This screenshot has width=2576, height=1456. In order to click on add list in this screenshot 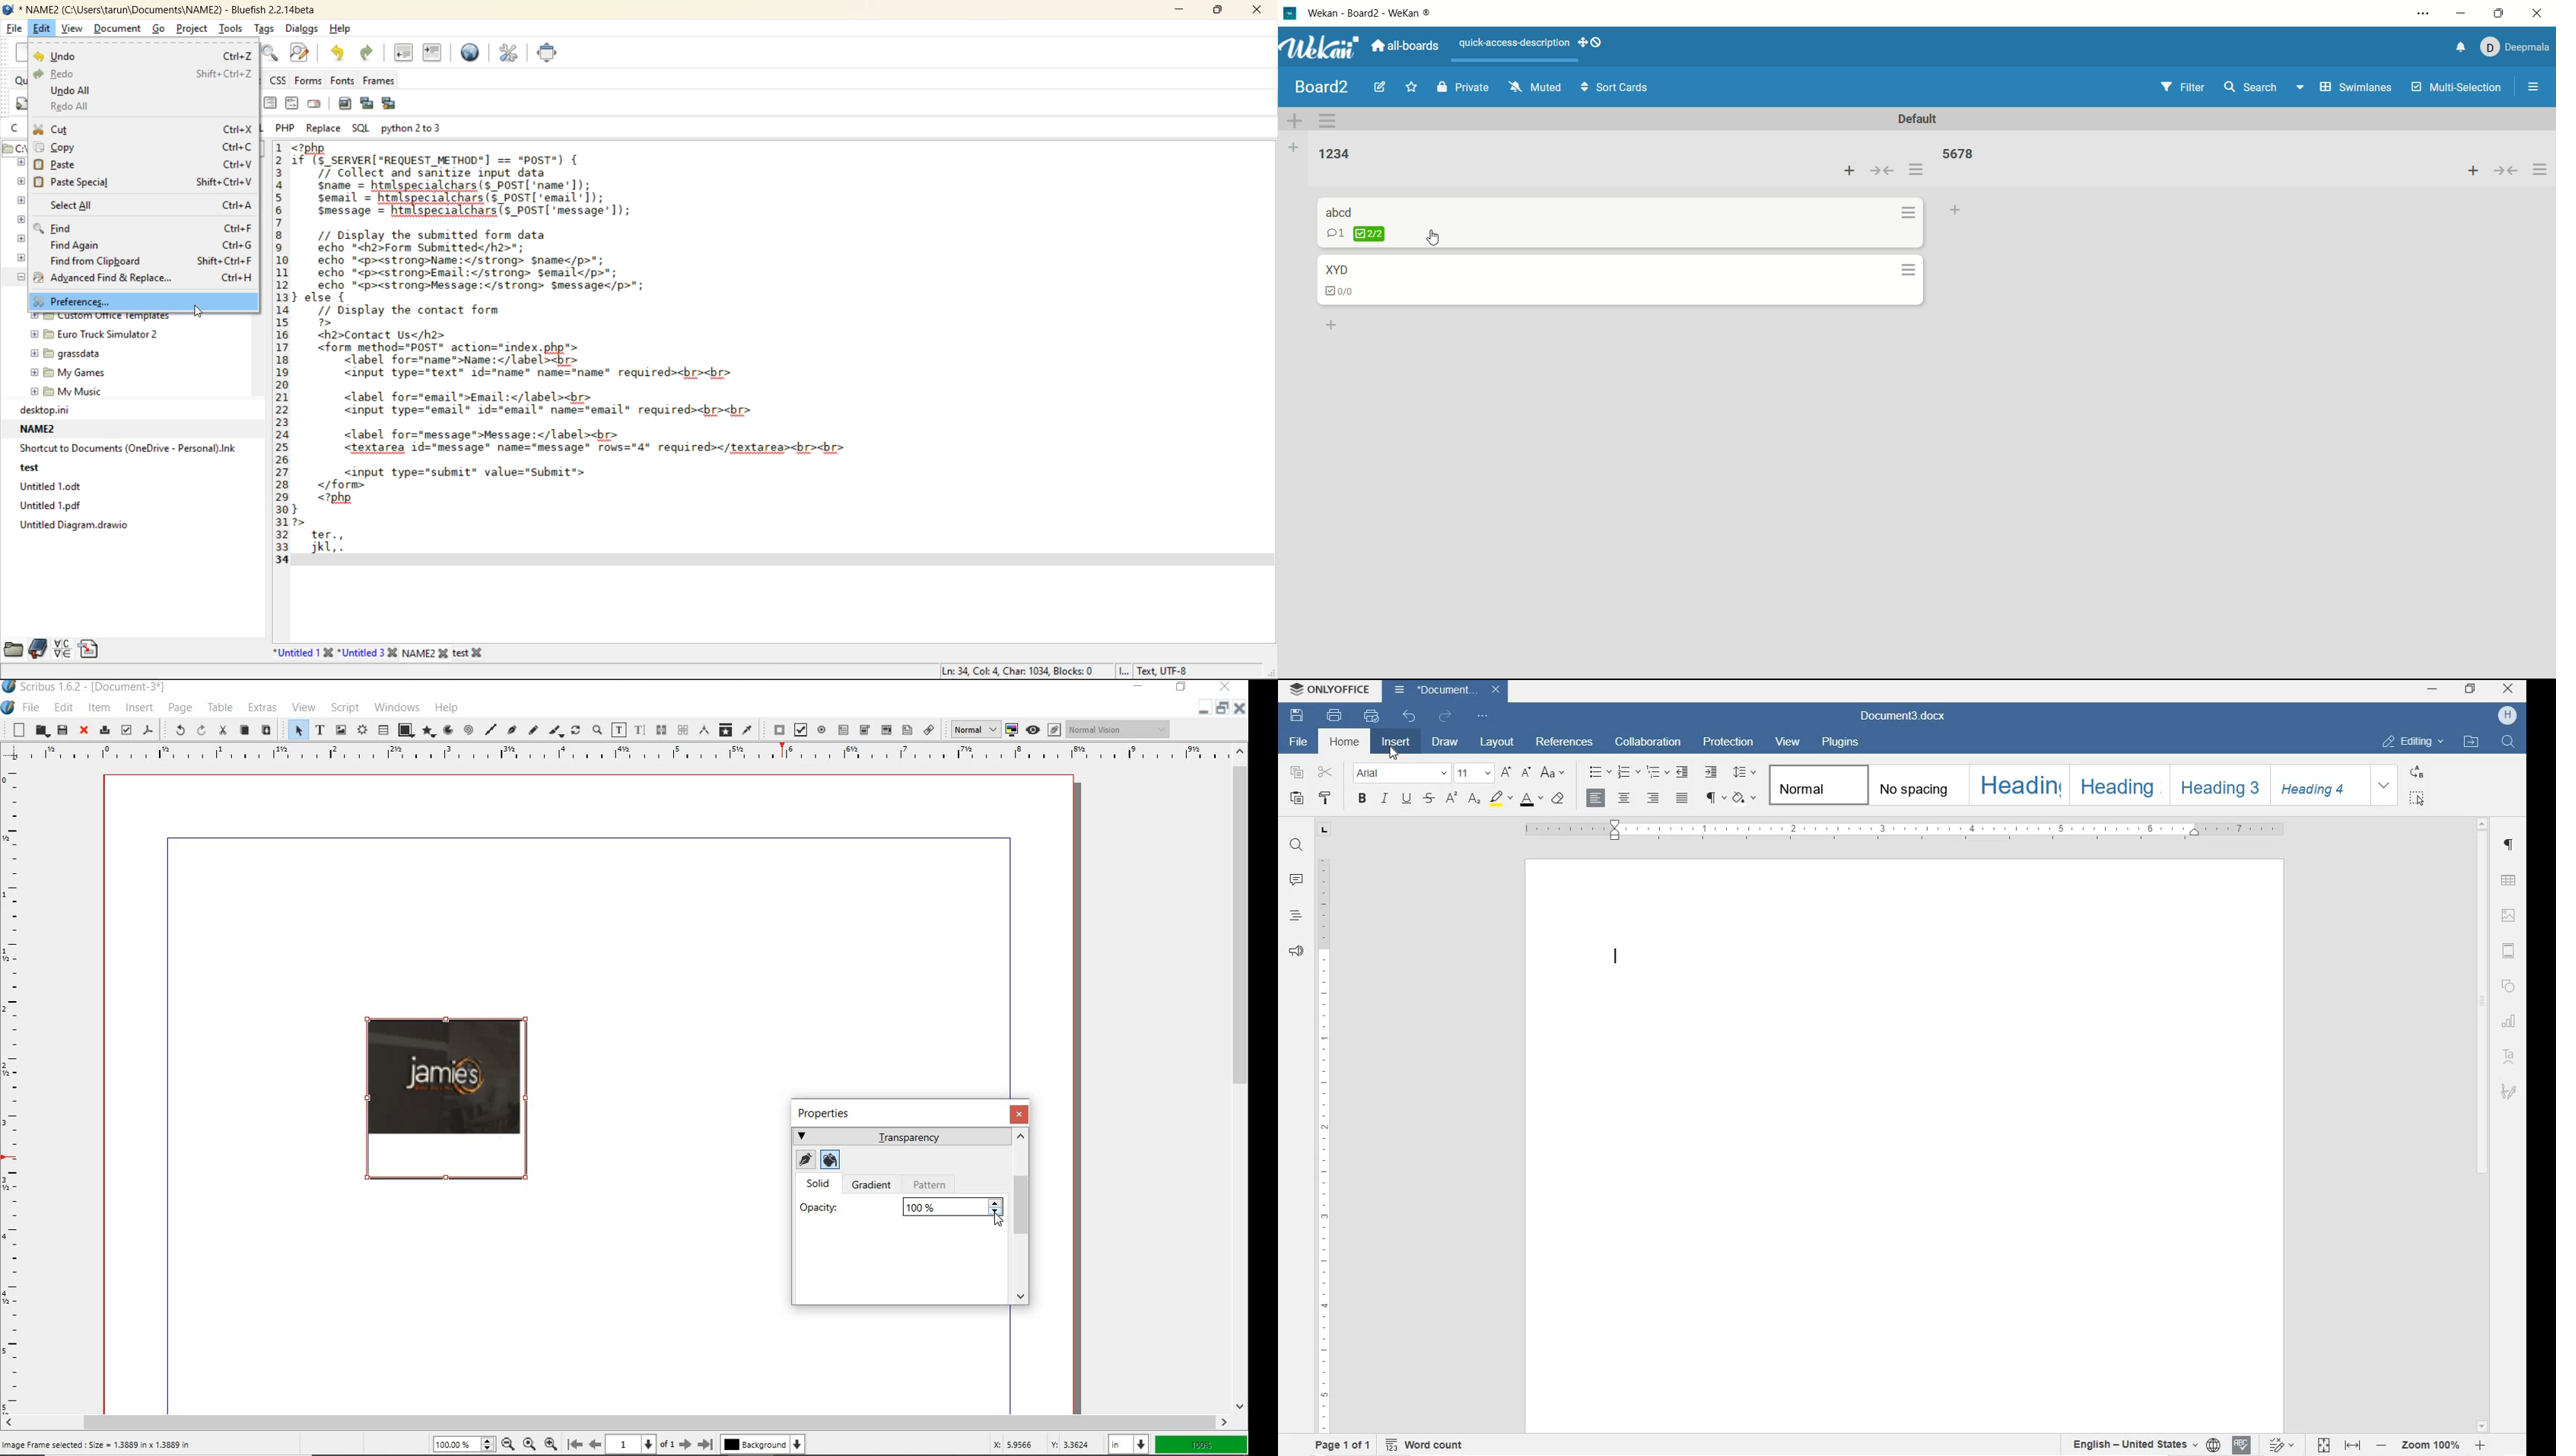, I will do `click(1293, 150)`.